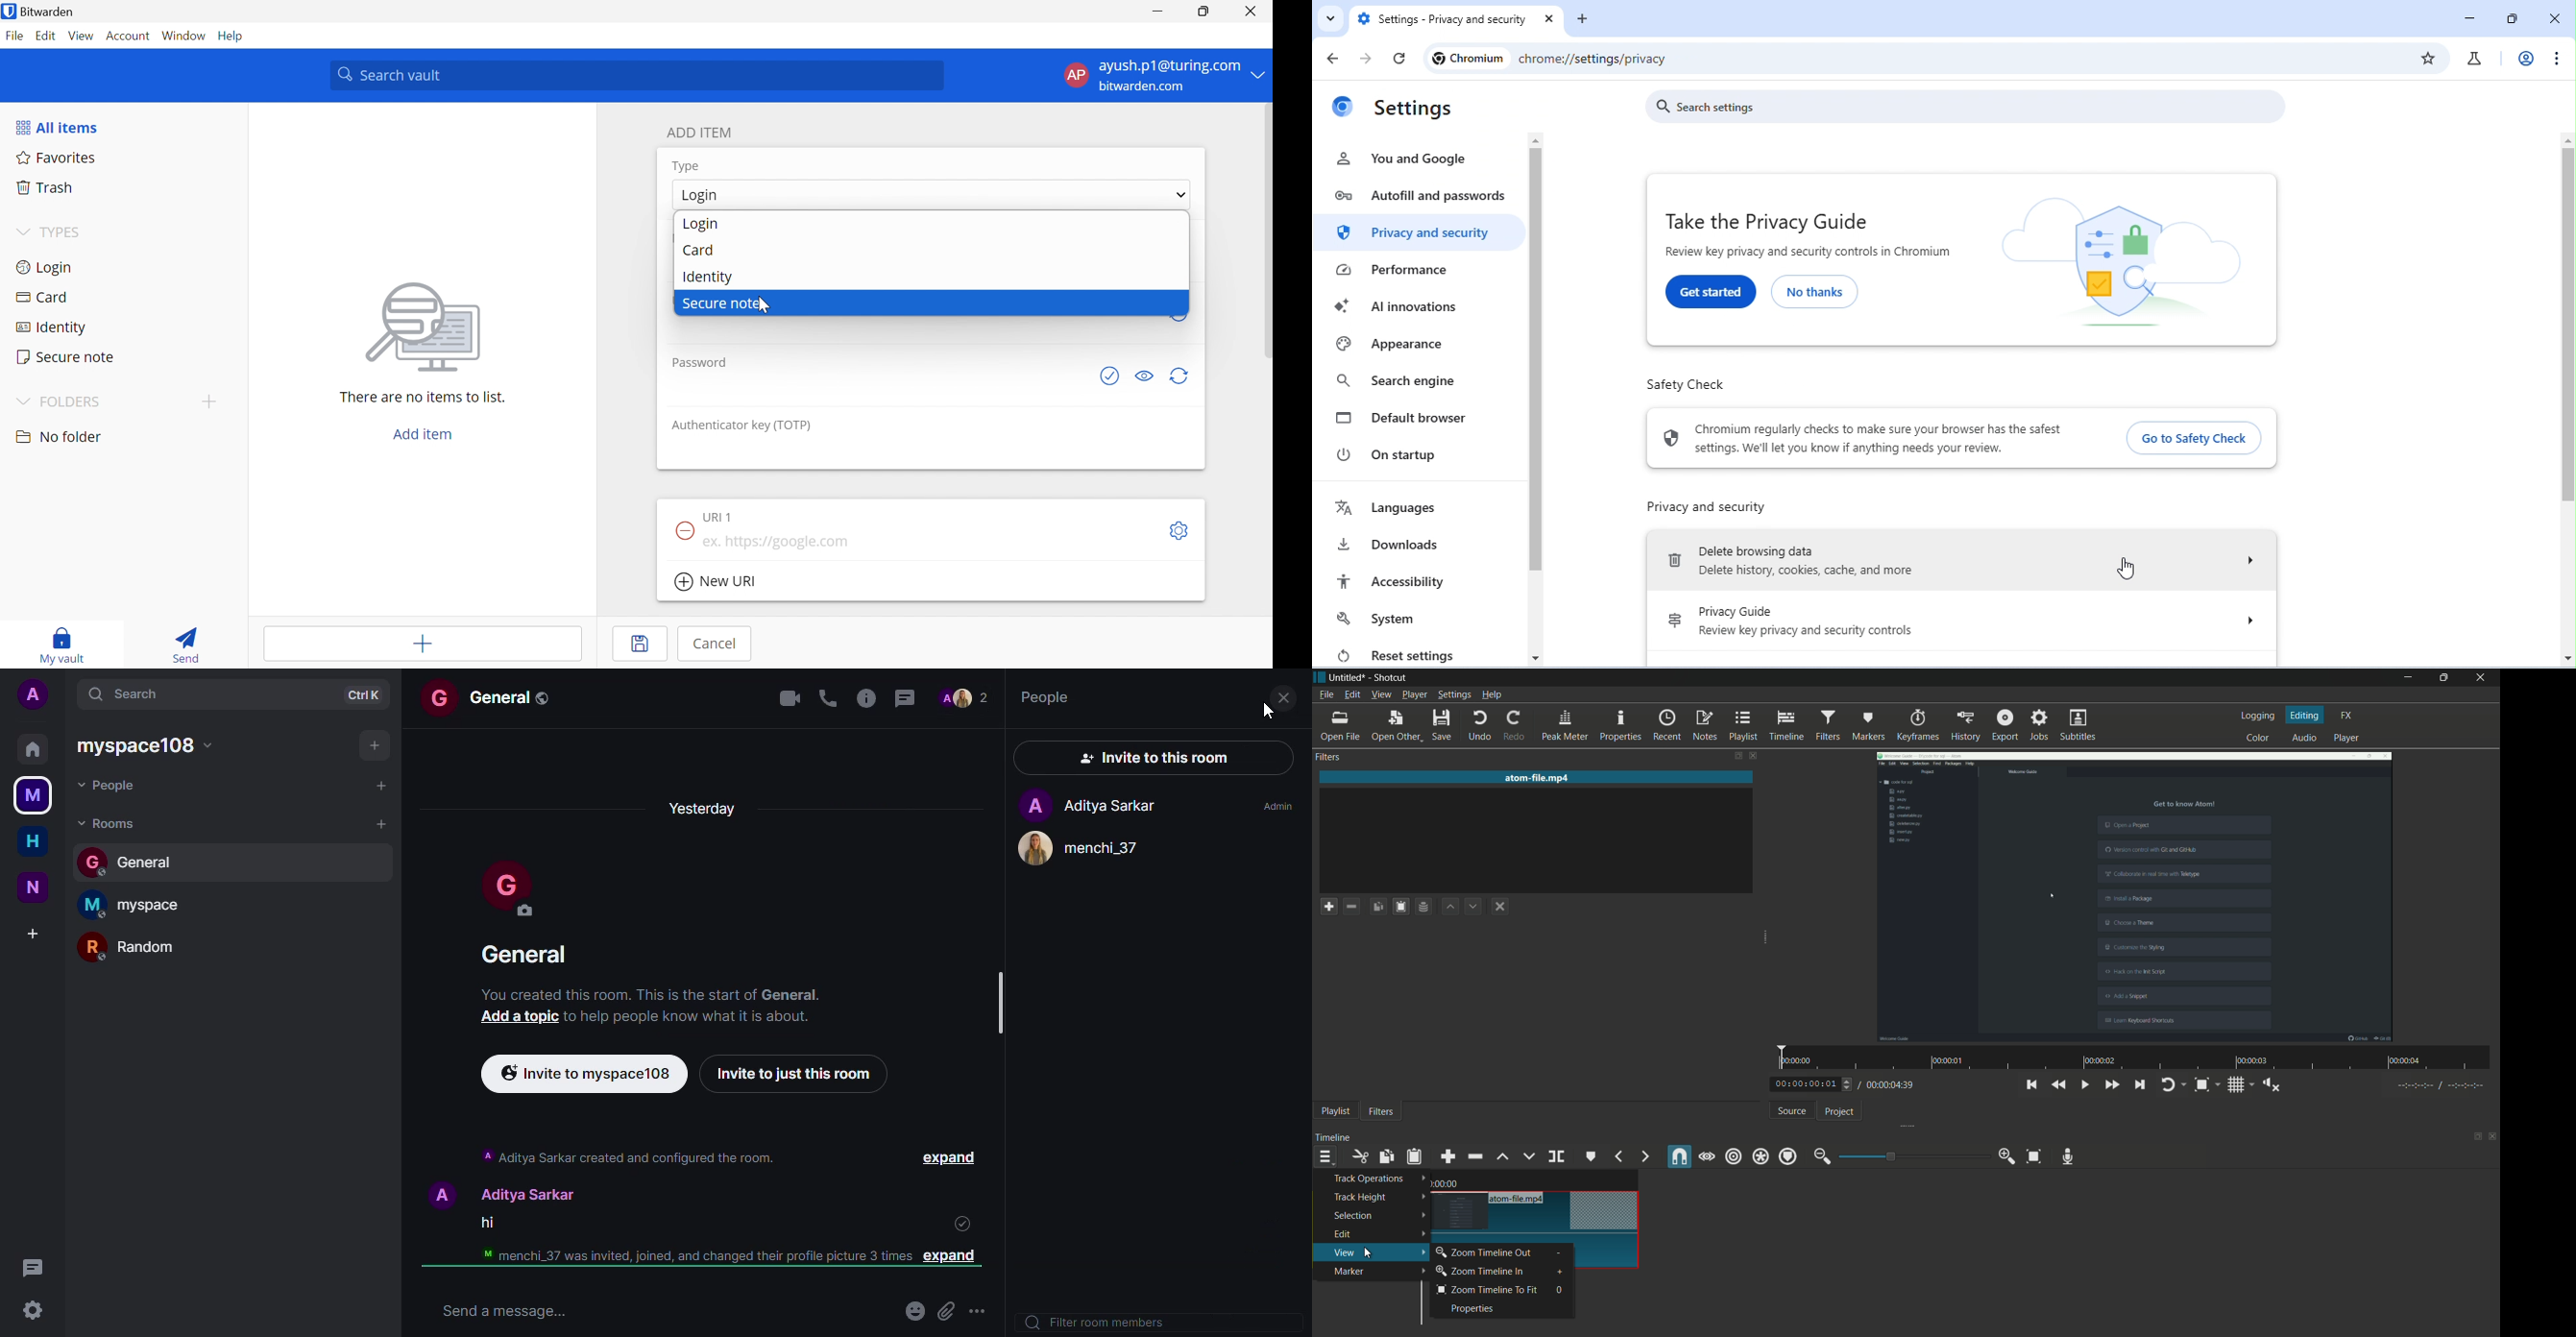 This screenshot has height=1344, width=2576. What do you see at coordinates (1451, 907) in the screenshot?
I see `move filter up` at bounding box center [1451, 907].